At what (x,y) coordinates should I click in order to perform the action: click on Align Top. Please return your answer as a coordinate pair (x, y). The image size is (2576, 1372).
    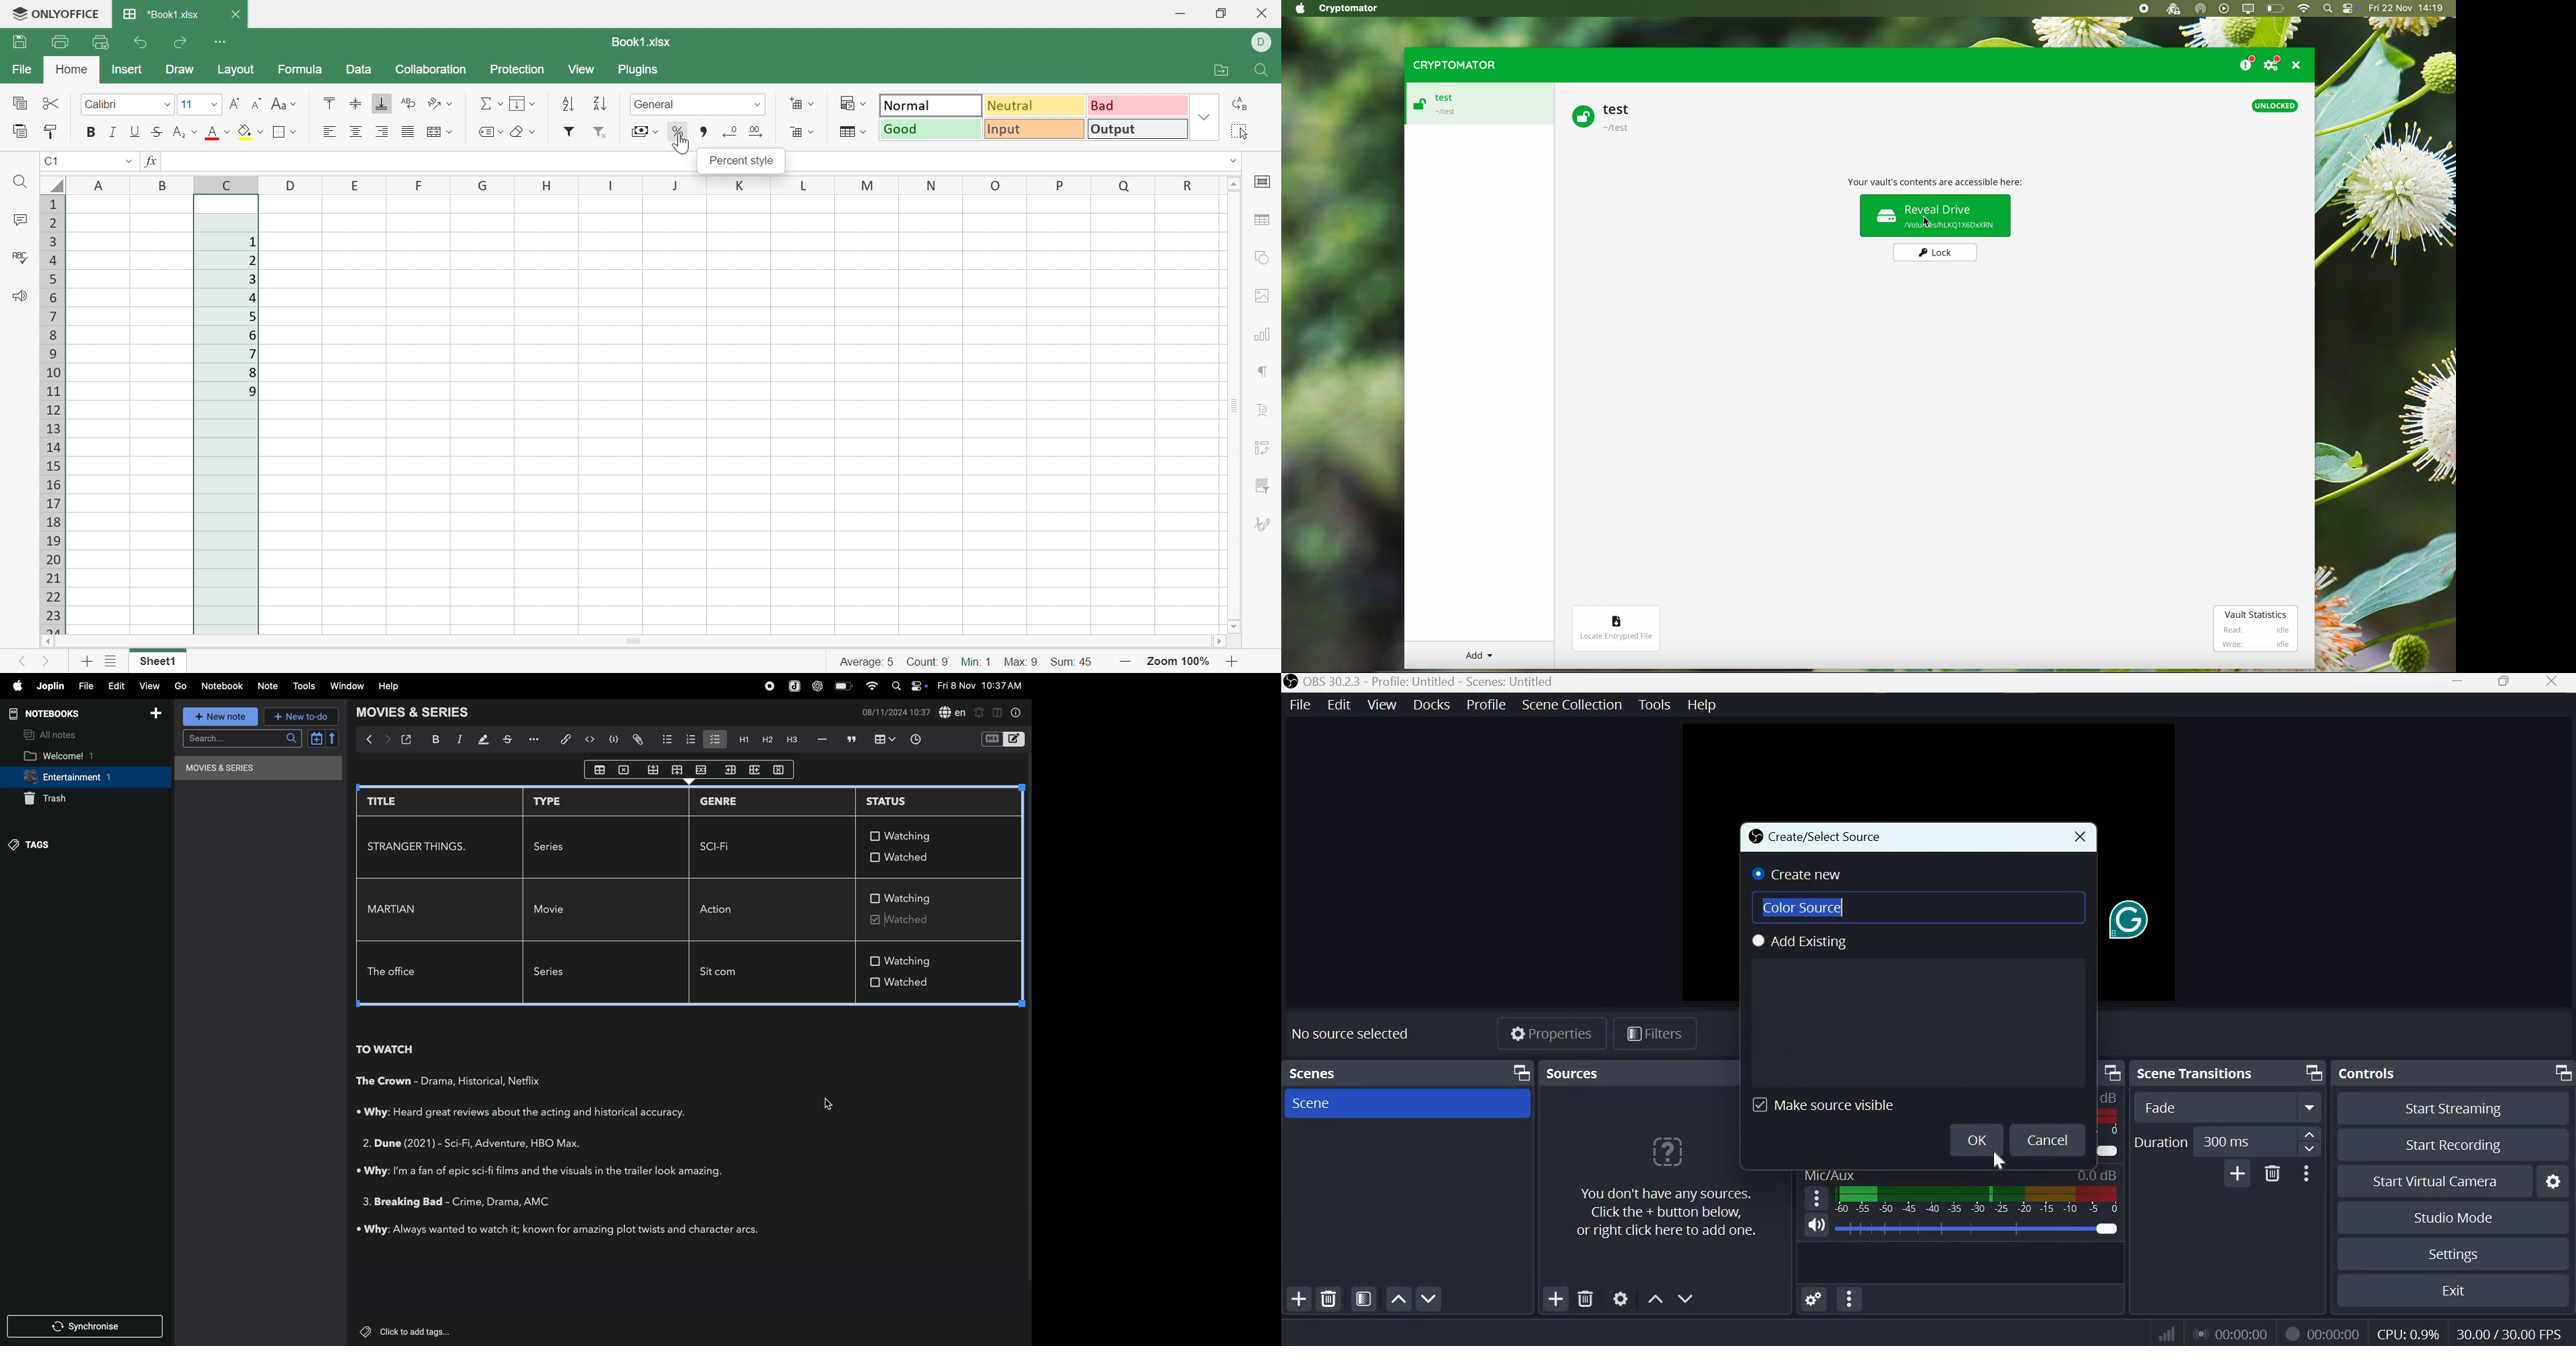
    Looking at the image, I should click on (330, 102).